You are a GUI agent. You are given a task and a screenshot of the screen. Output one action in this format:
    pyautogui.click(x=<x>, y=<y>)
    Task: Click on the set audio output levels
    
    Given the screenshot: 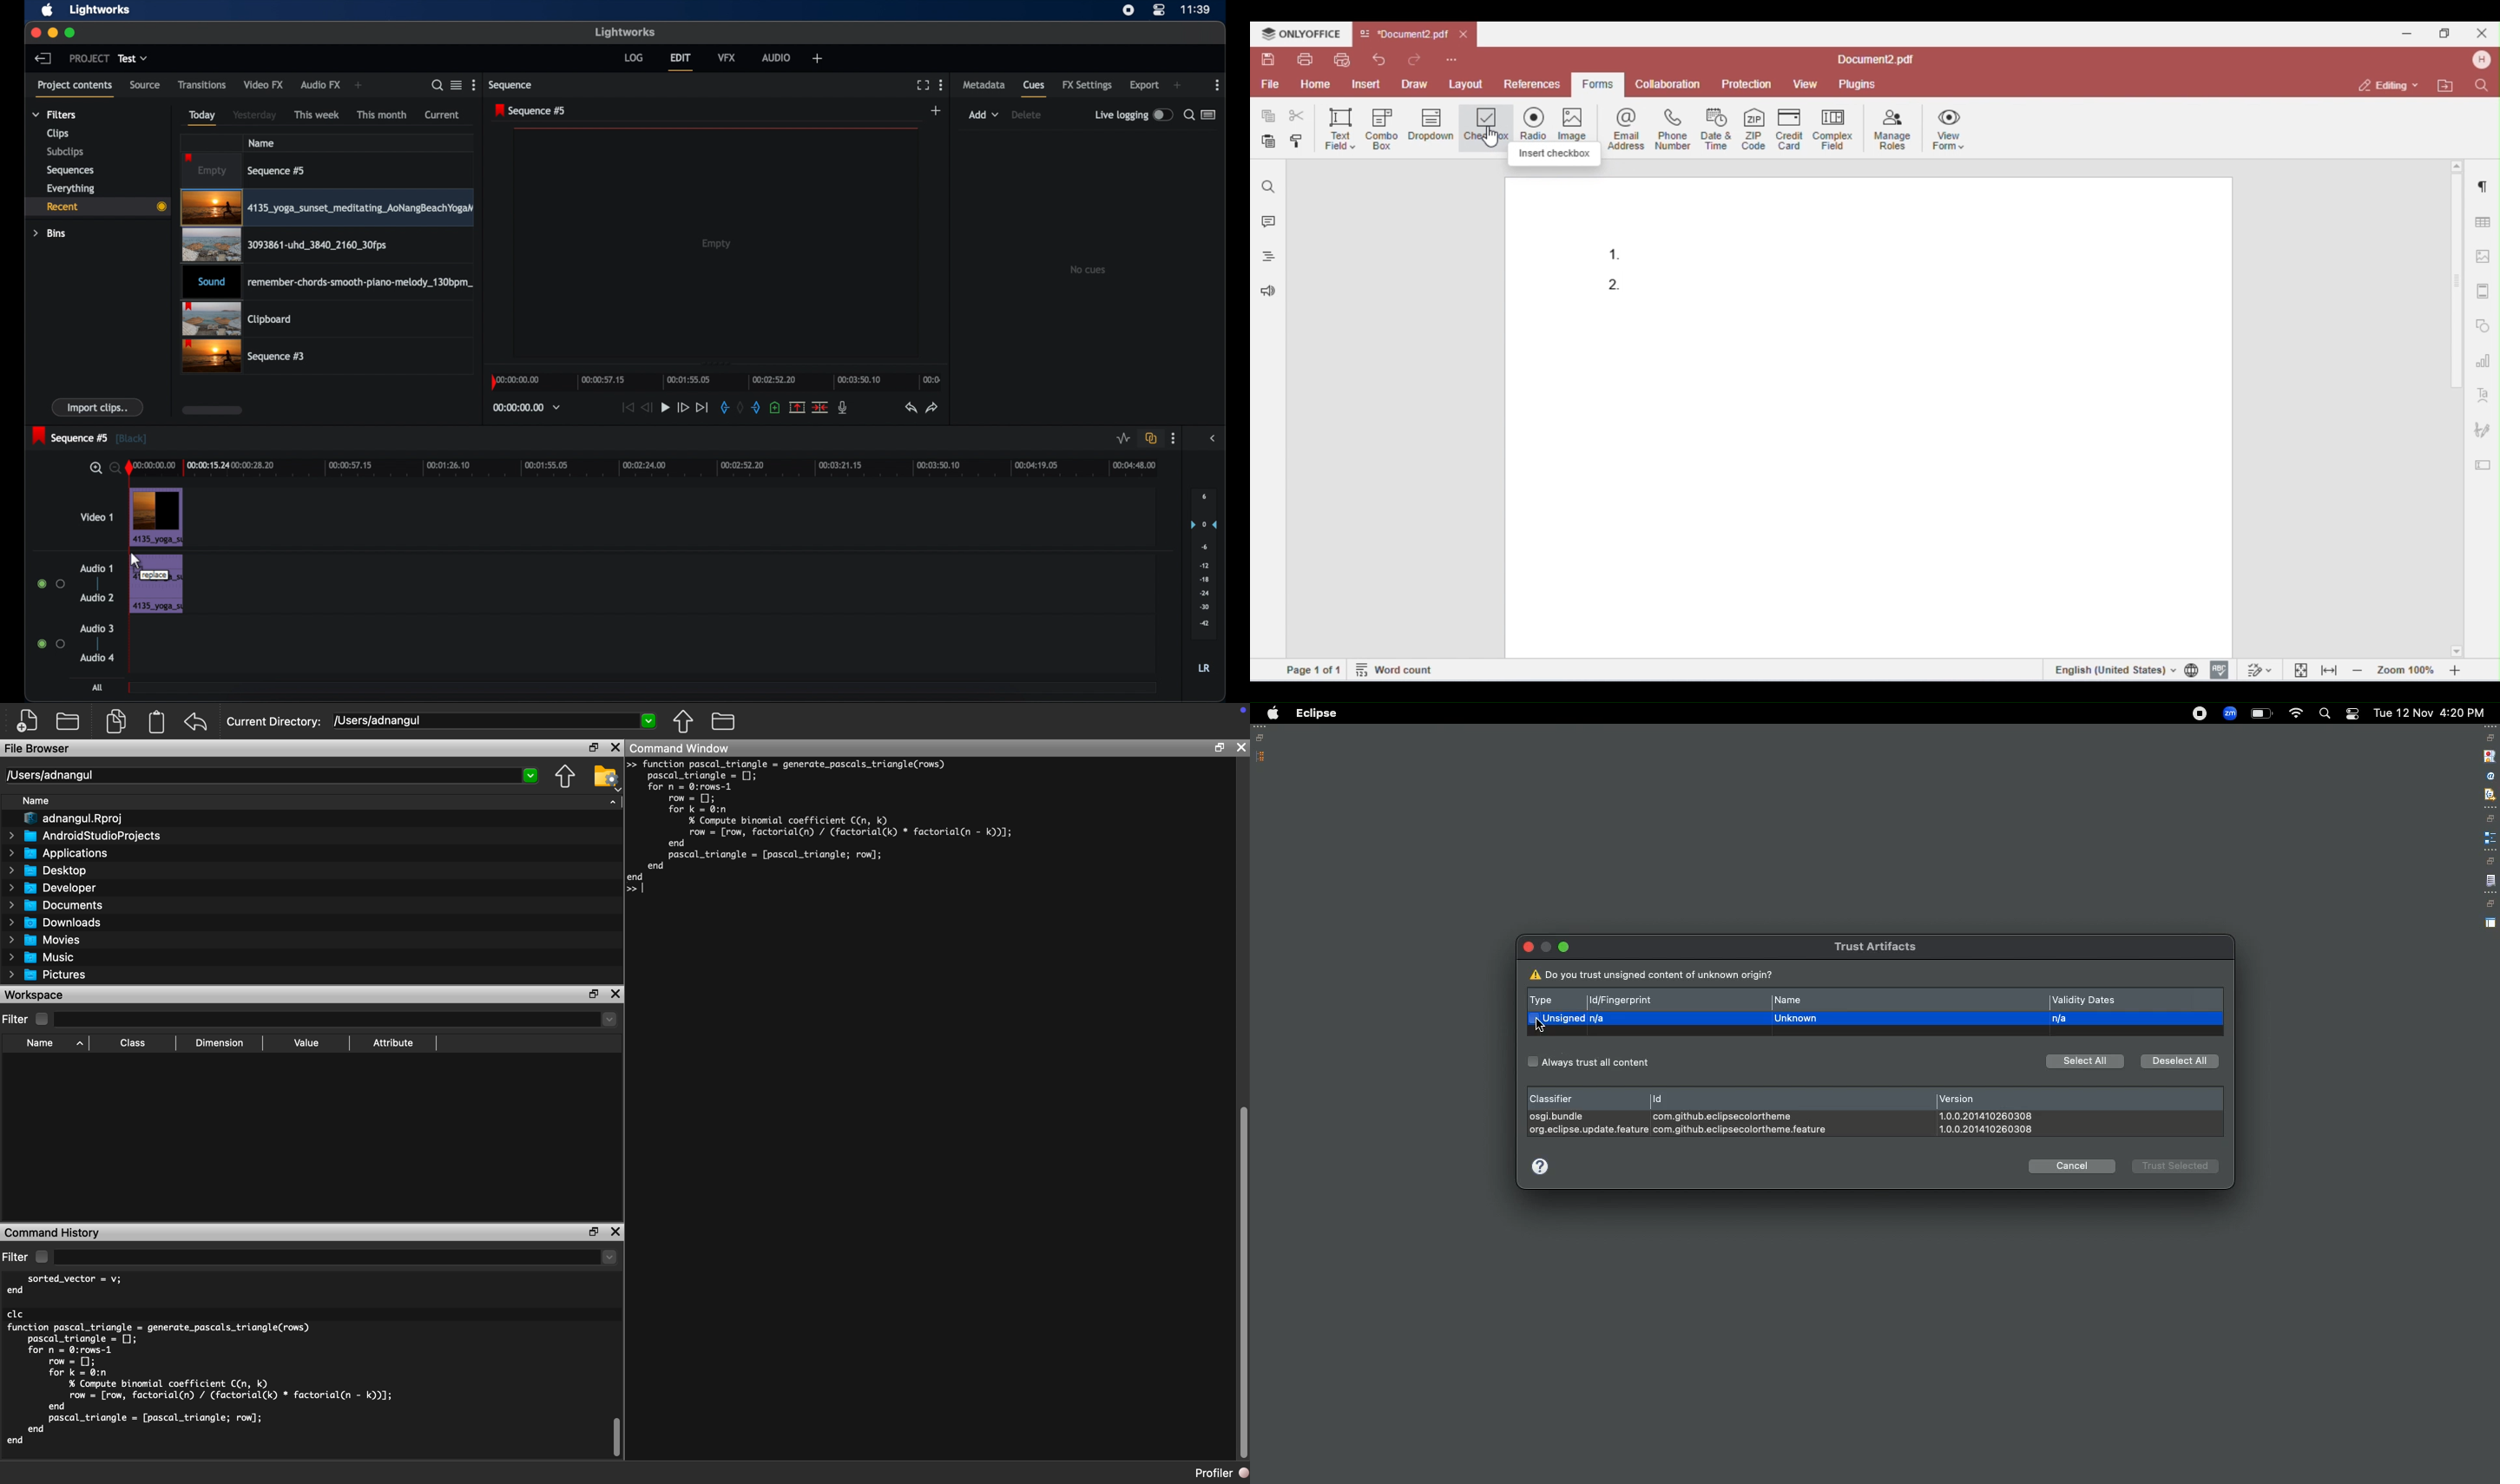 What is the action you would take?
    pyautogui.click(x=1203, y=564)
    